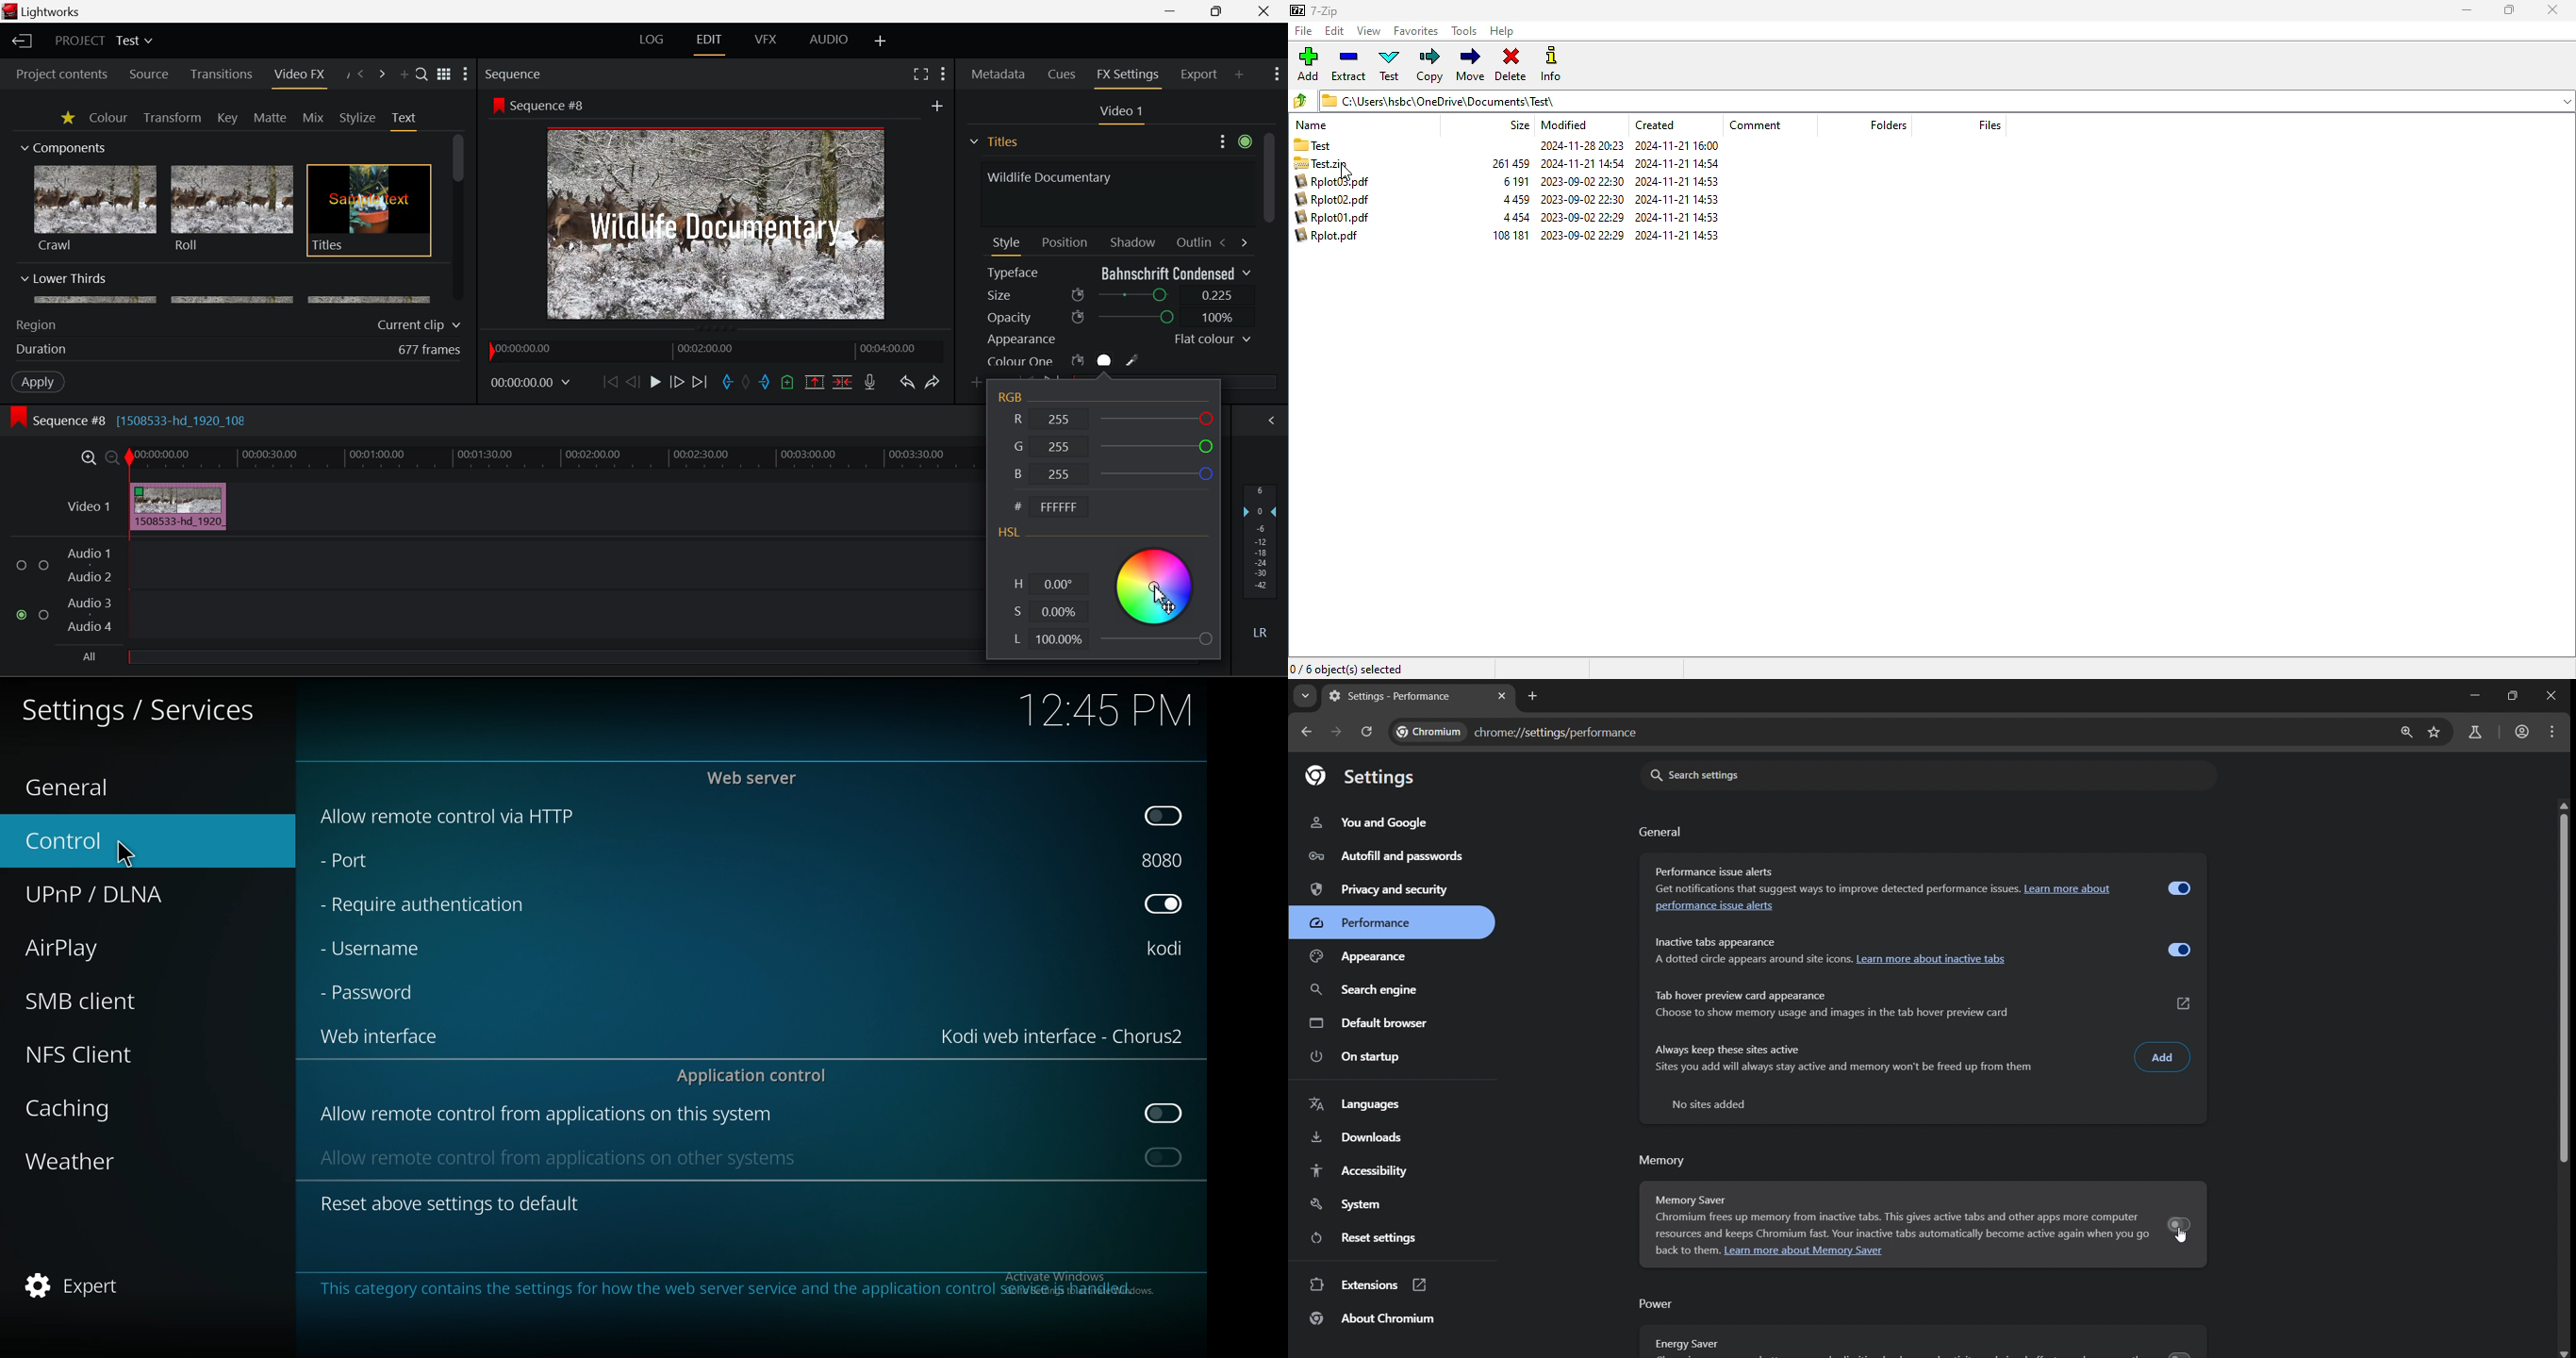 This screenshot has height=1372, width=2576. I want to click on Rplot.pdf 108181 2023-09-02 22:29 2024-11-21 14:53, so click(1337, 238).